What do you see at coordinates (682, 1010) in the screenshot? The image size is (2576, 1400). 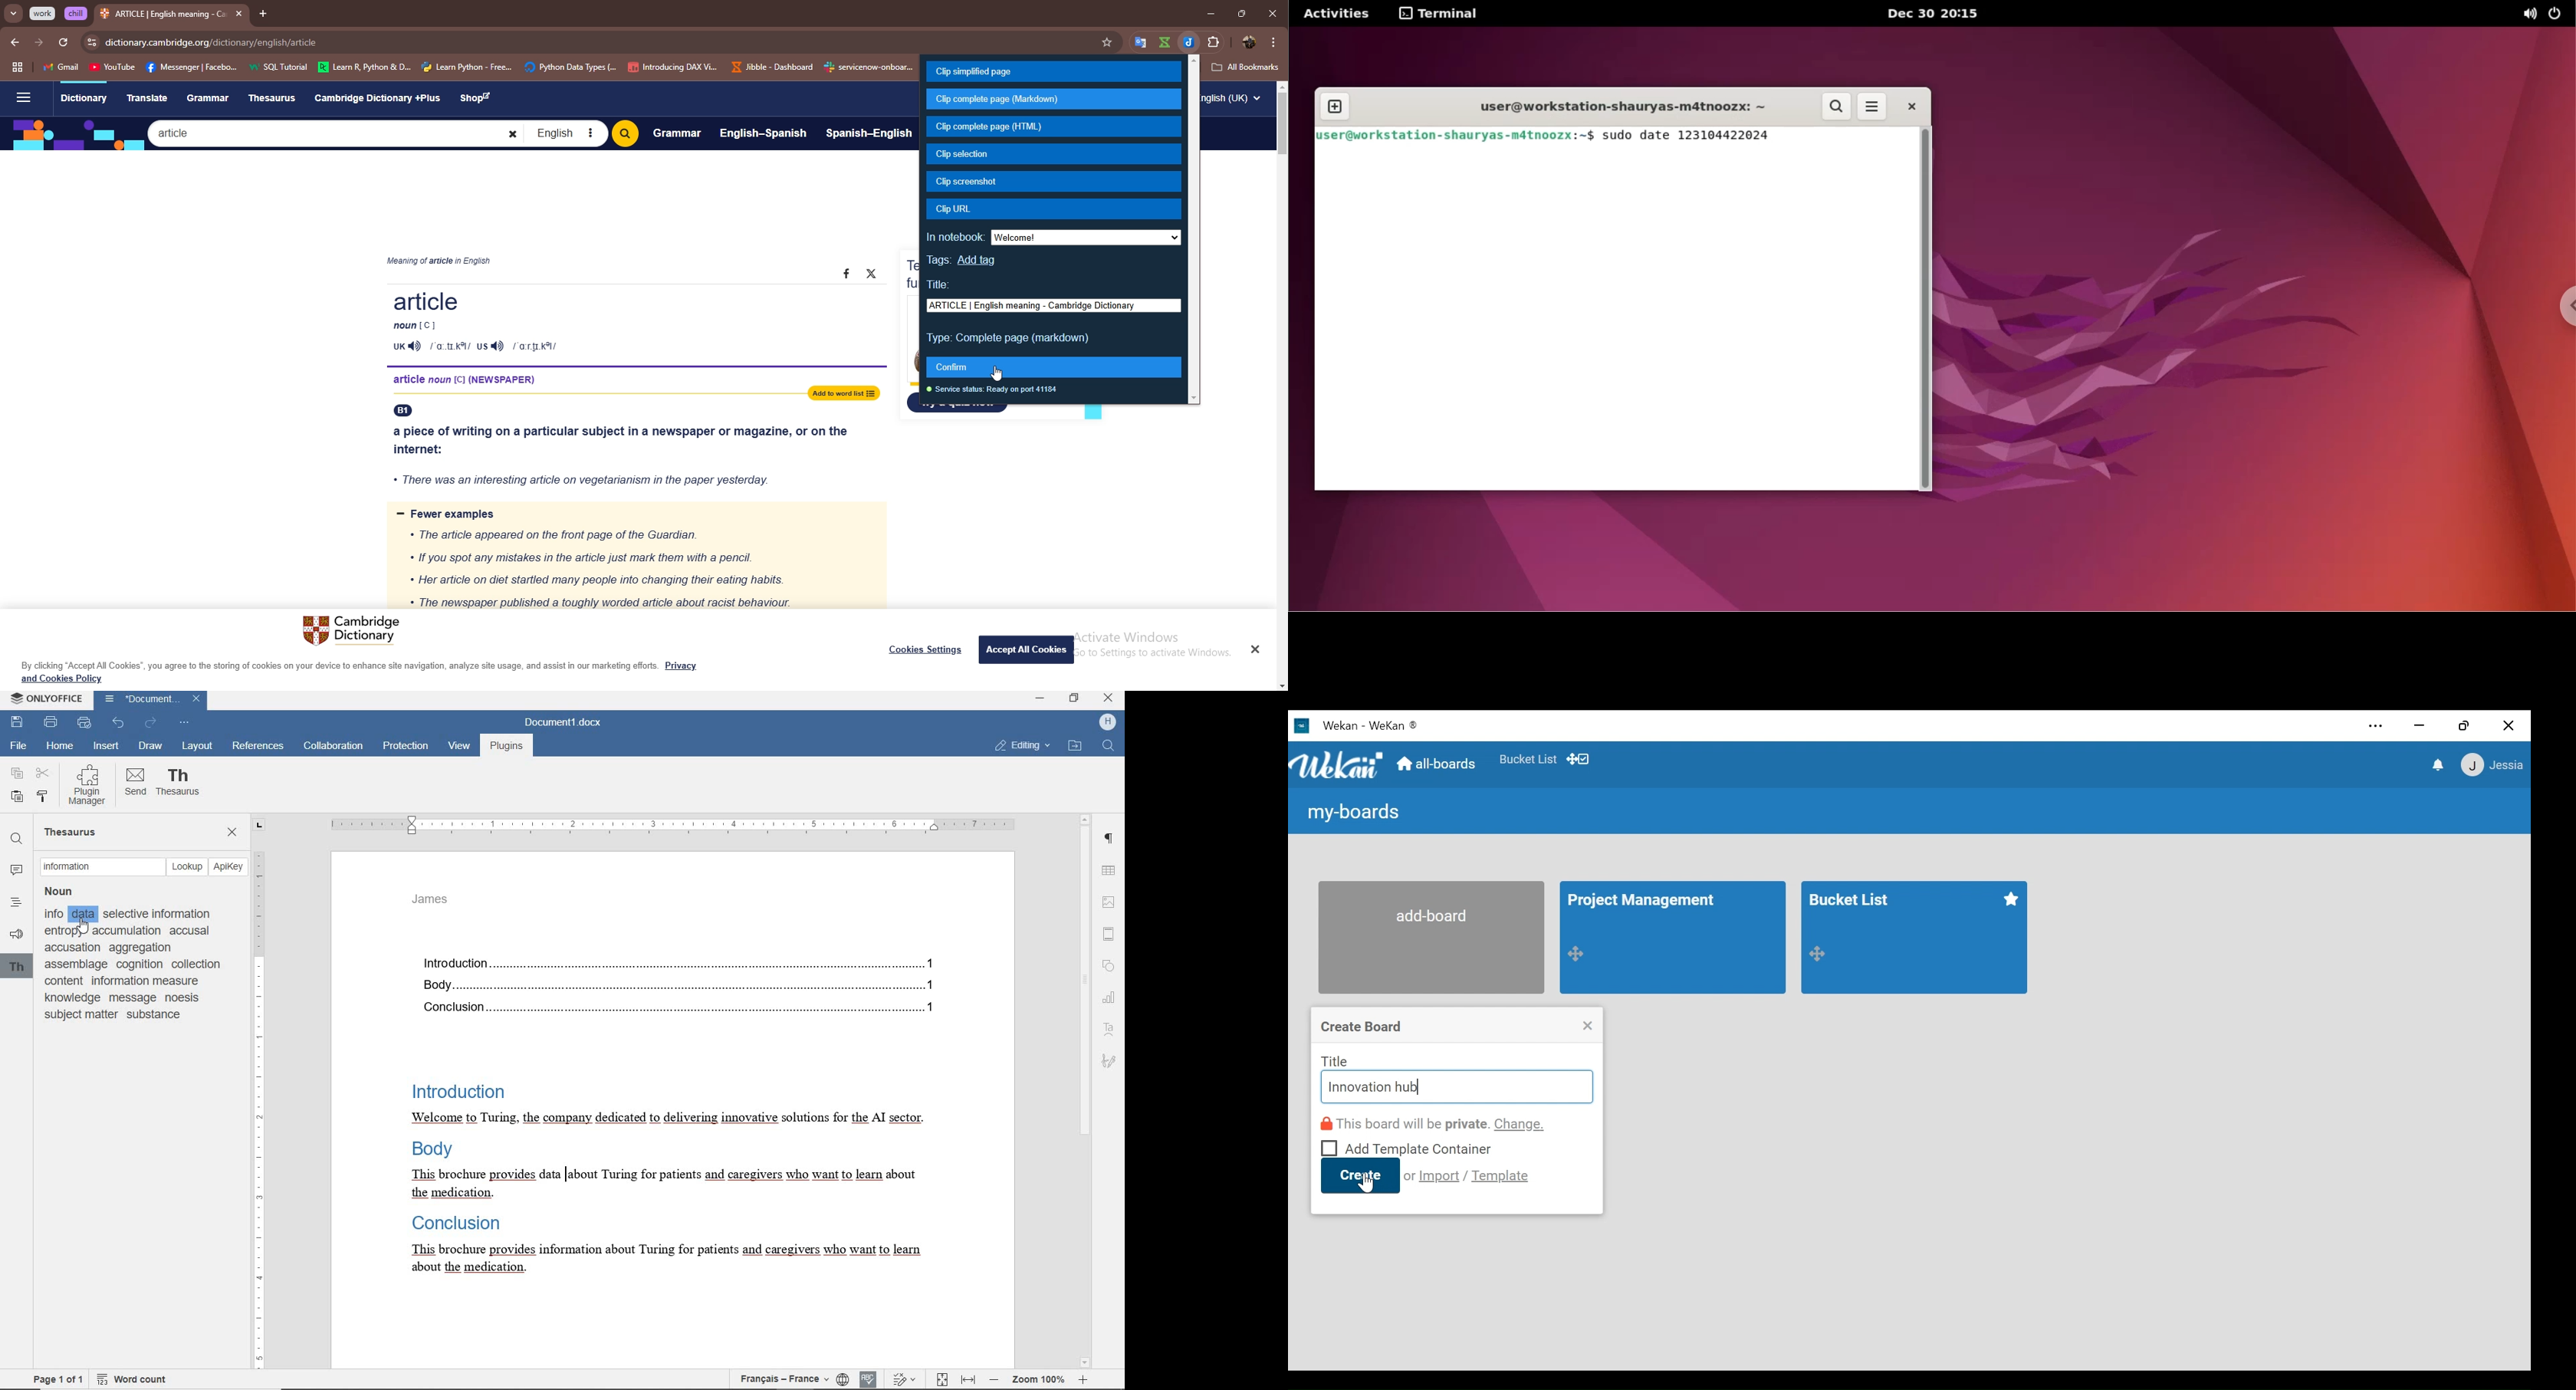 I see `Conclusion......1` at bounding box center [682, 1010].